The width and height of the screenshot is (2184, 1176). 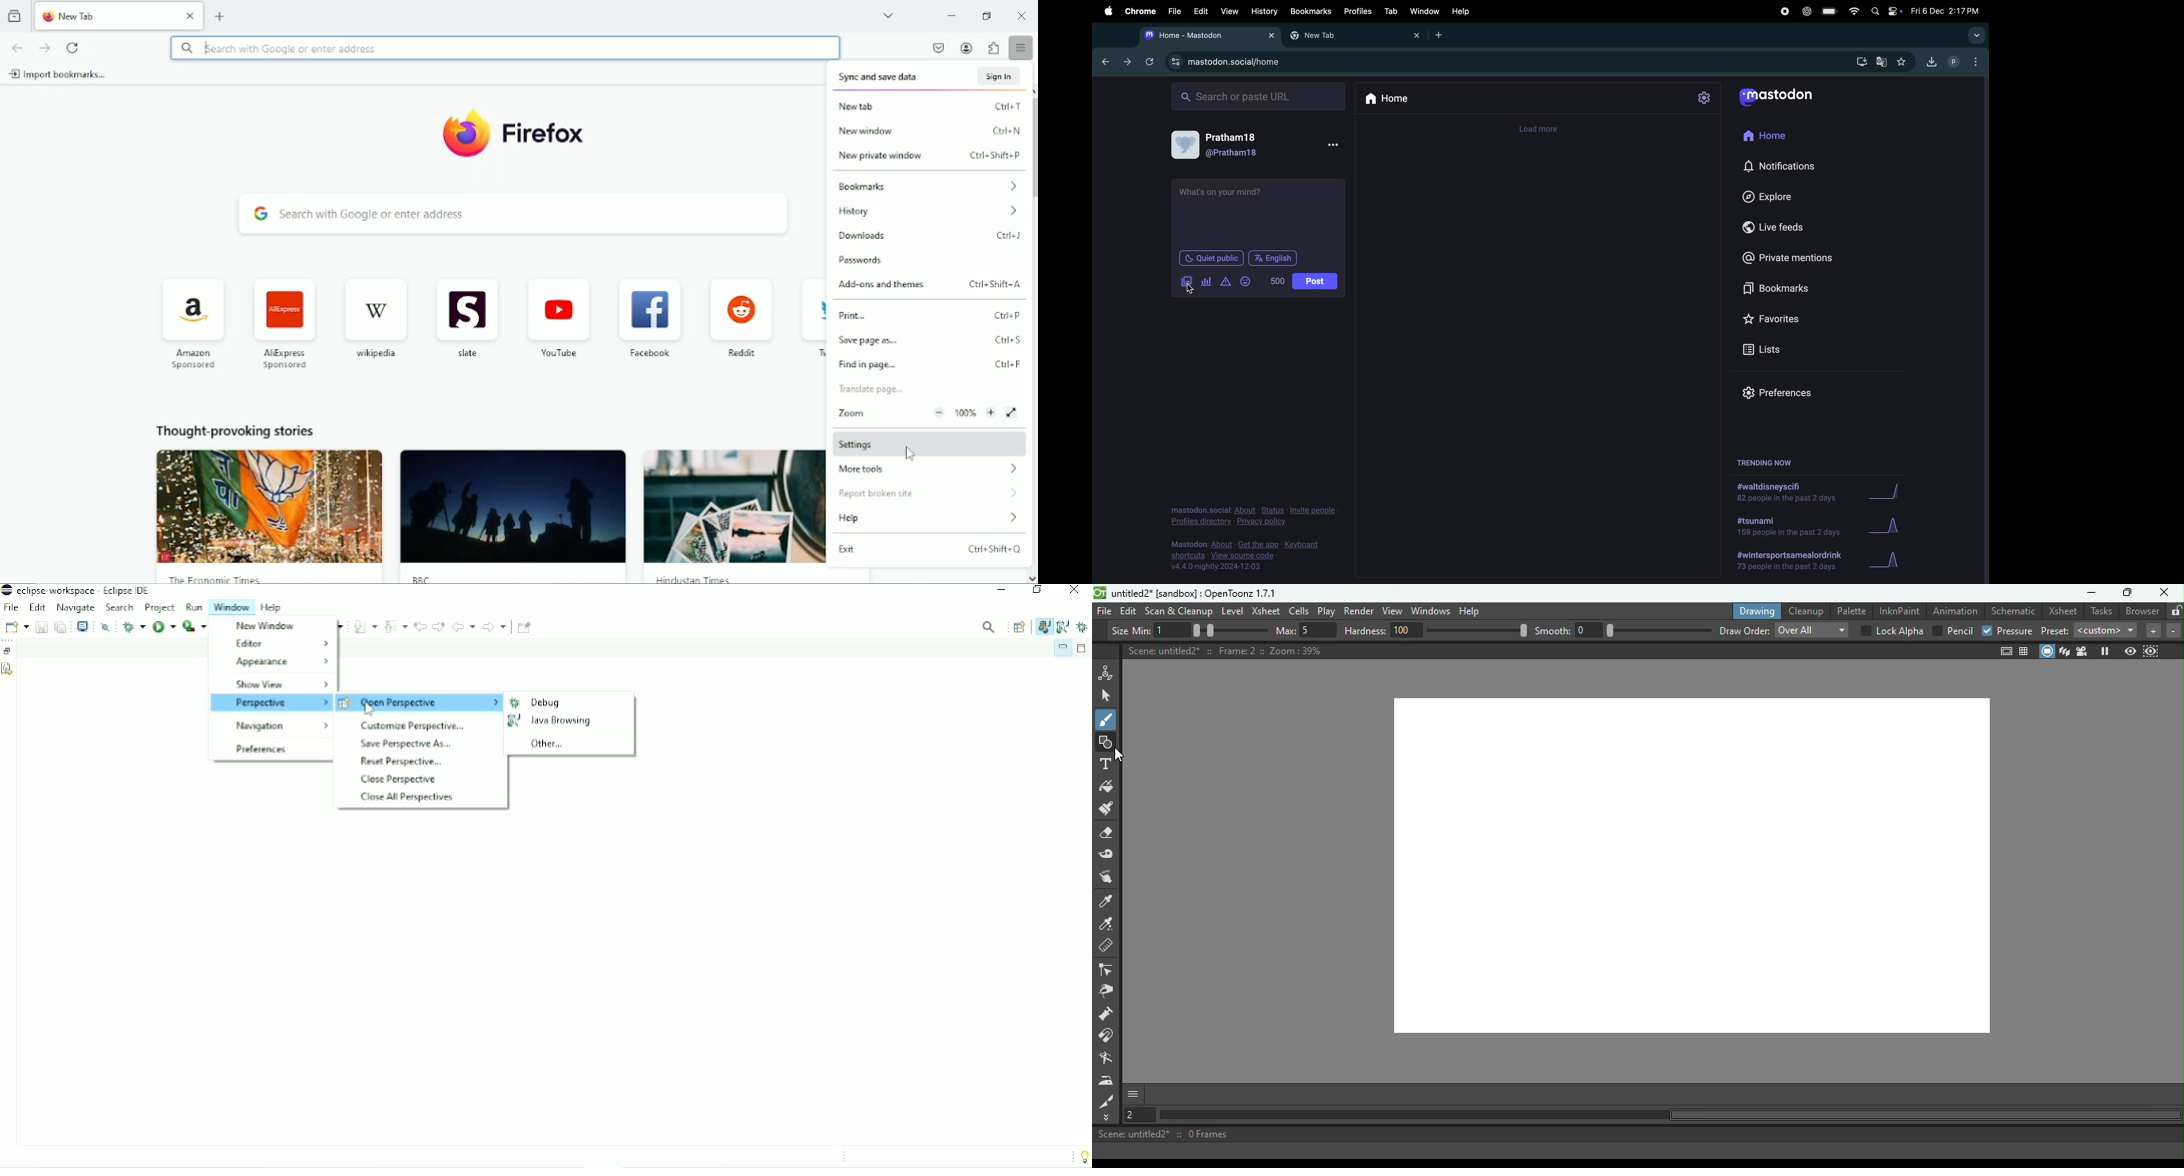 What do you see at coordinates (557, 319) in the screenshot?
I see `Youtube` at bounding box center [557, 319].